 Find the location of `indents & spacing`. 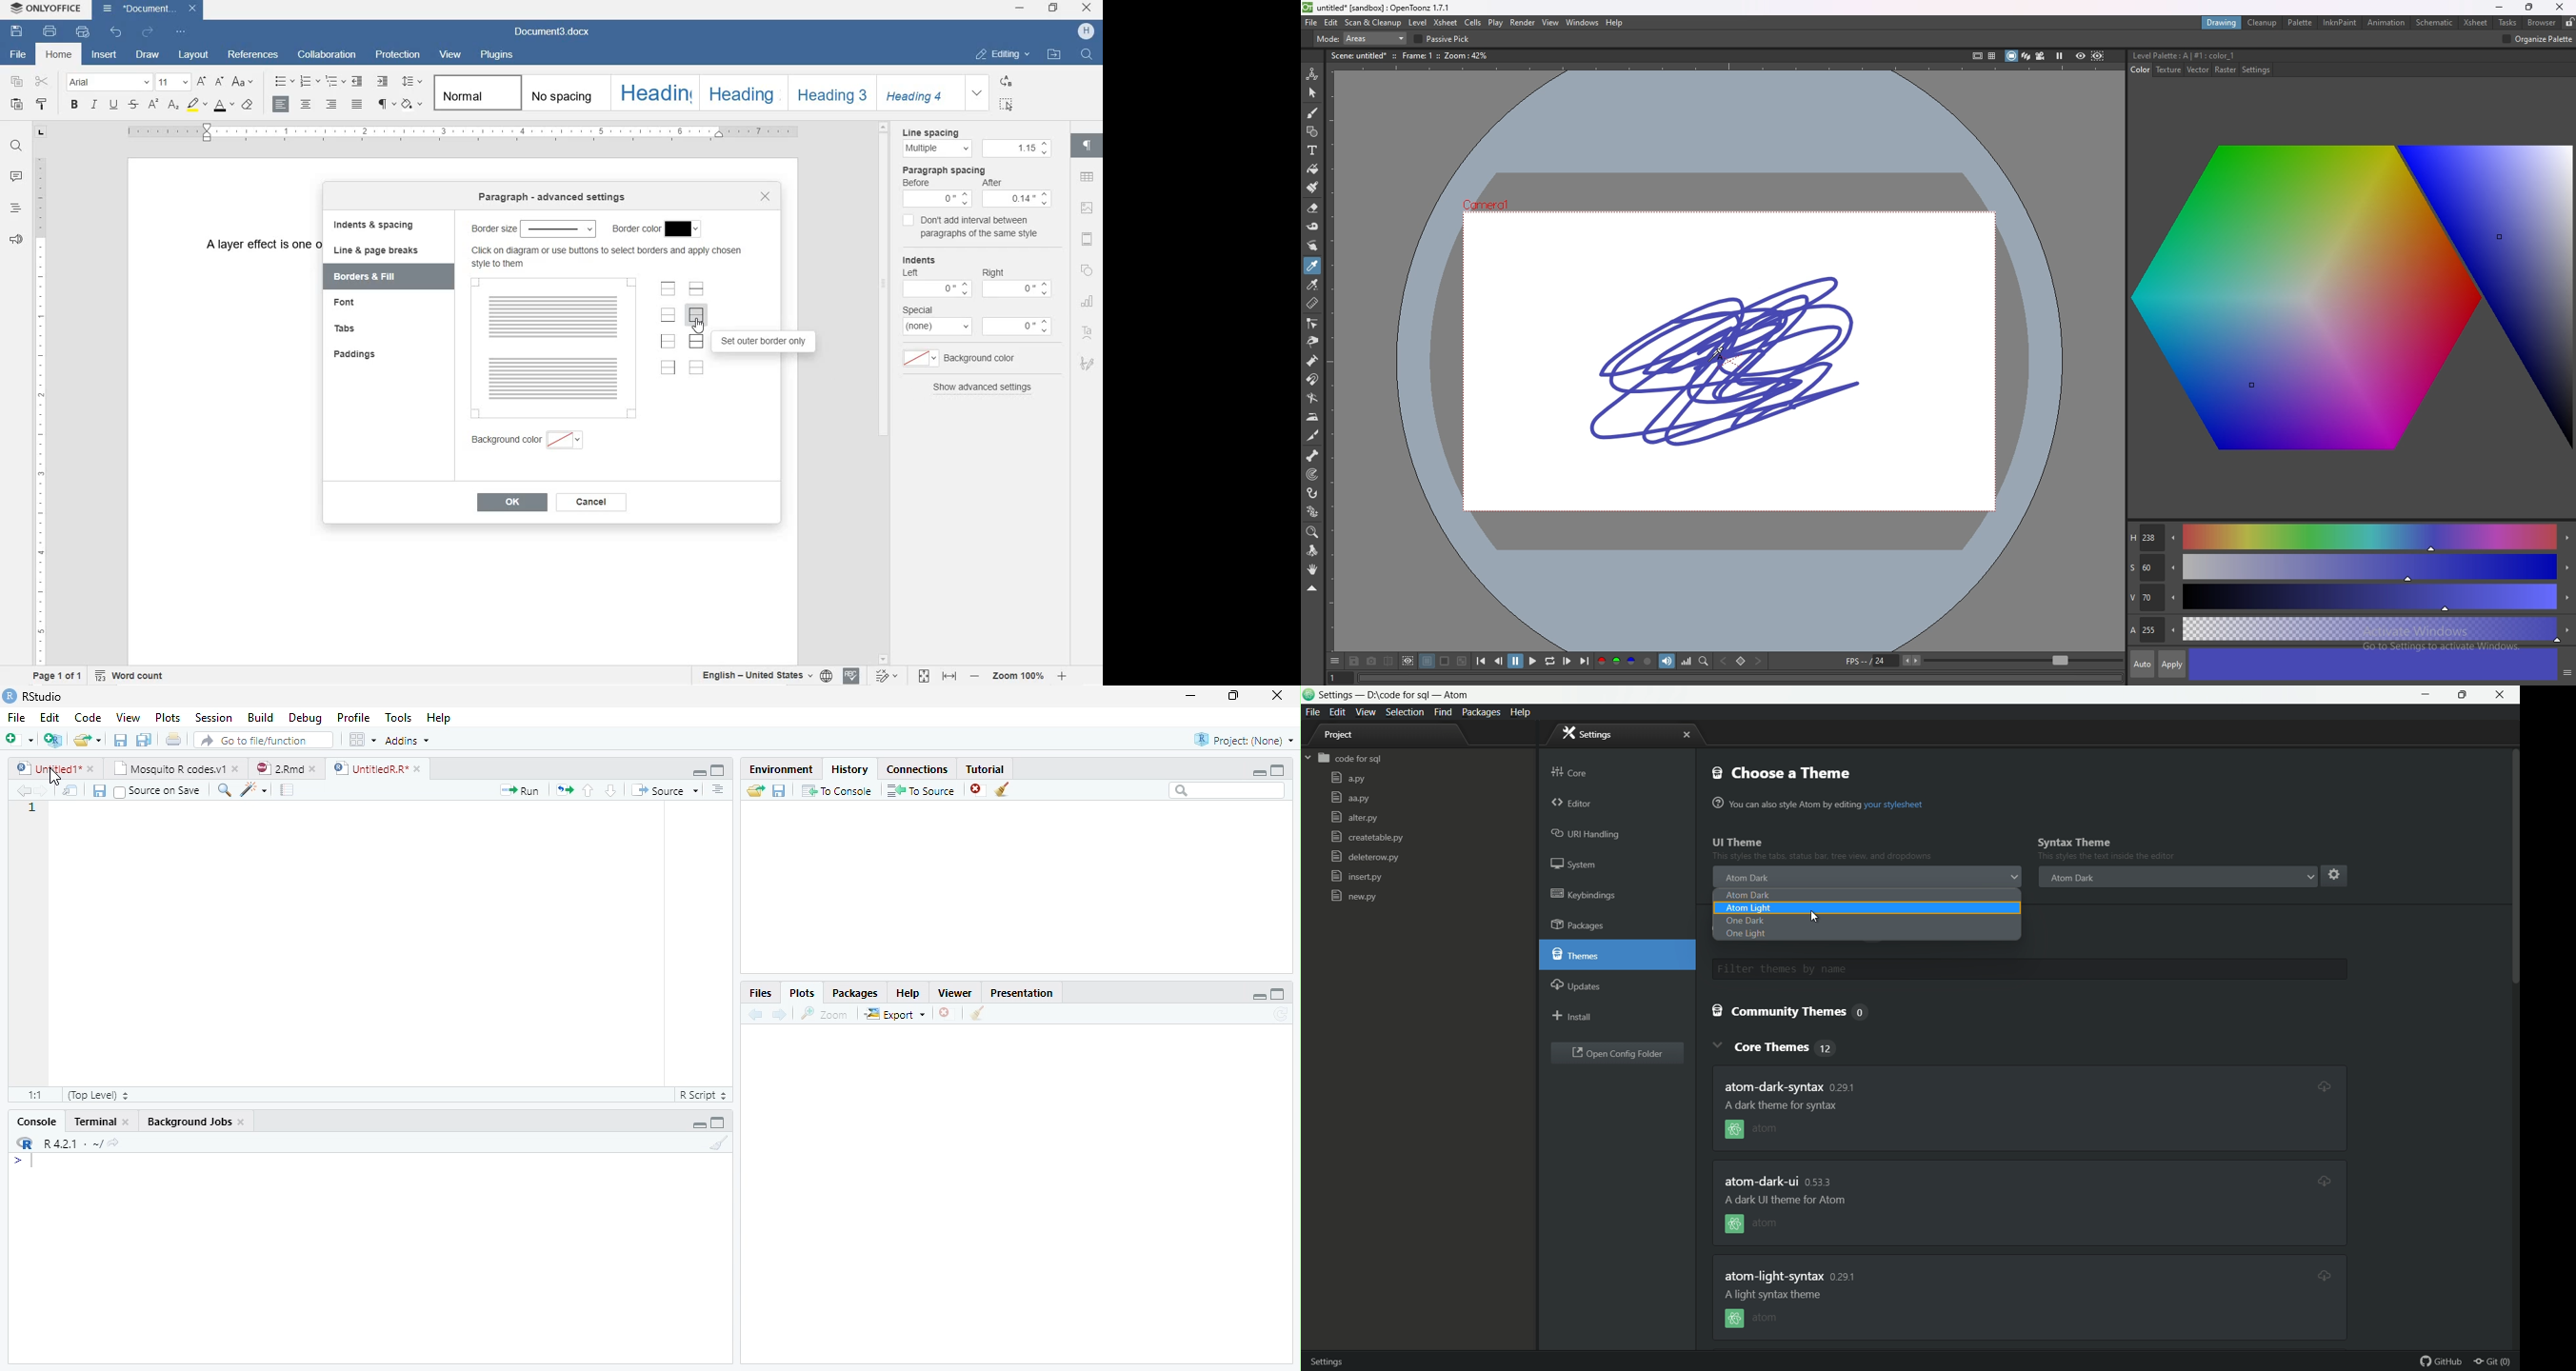

indents & spacing is located at coordinates (378, 225).